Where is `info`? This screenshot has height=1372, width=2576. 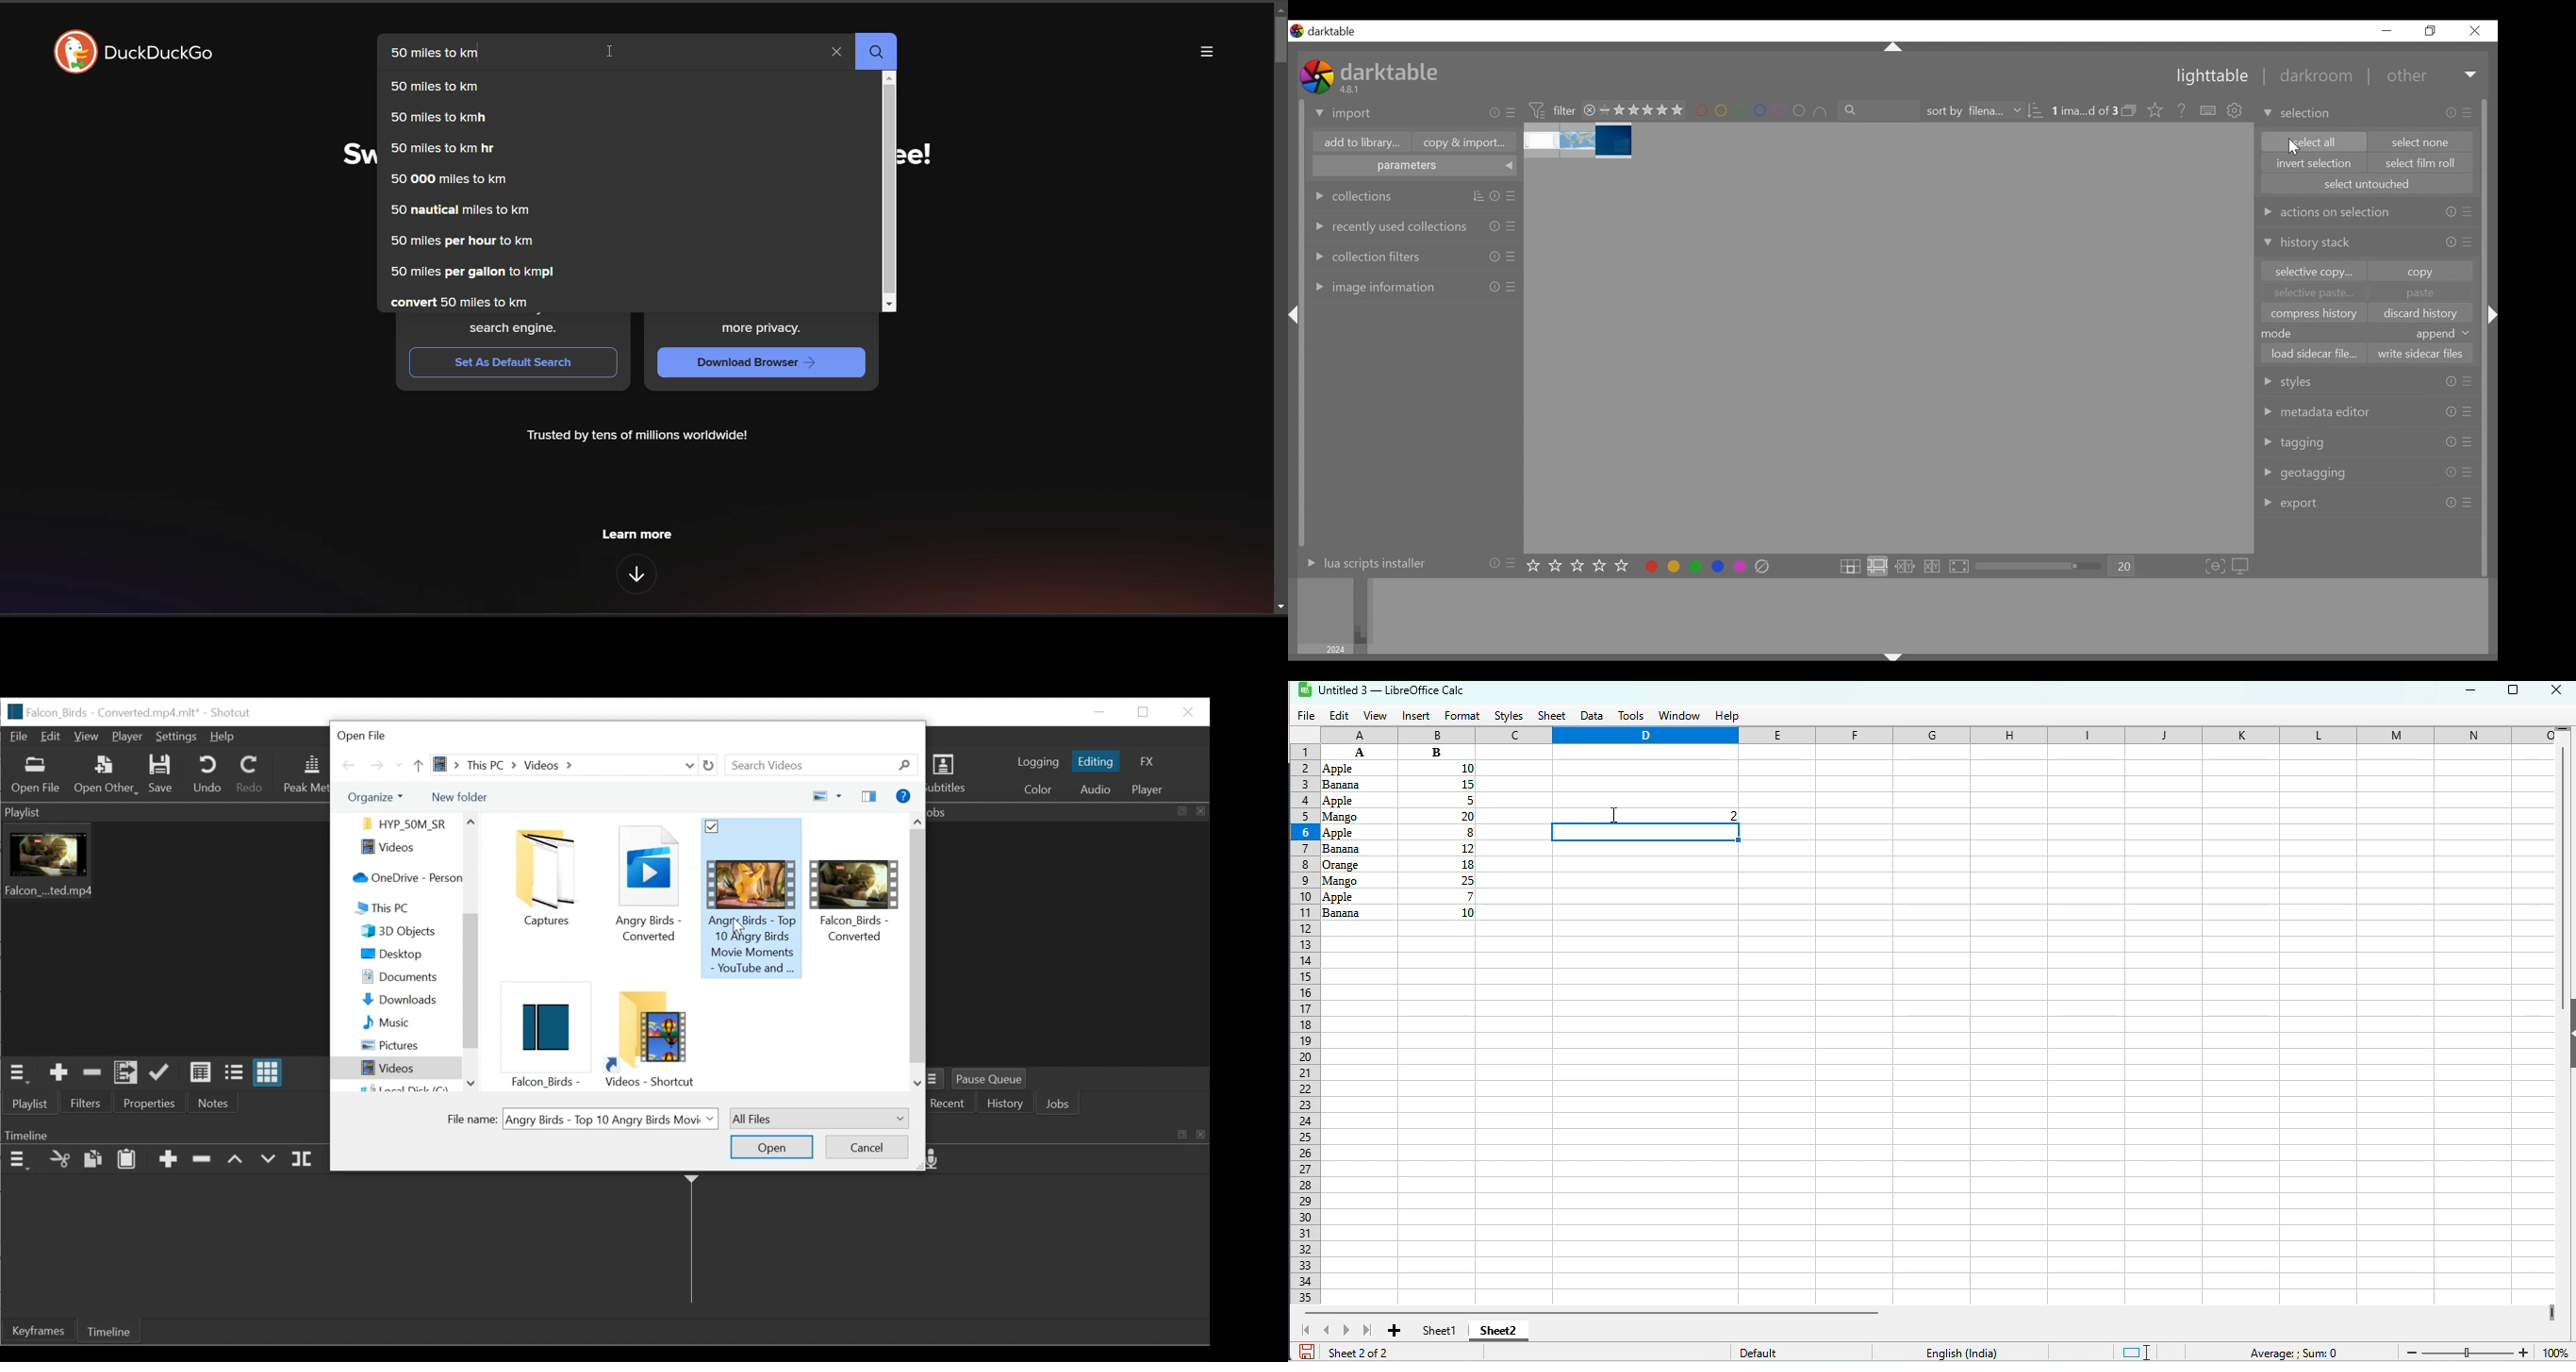 info is located at coordinates (2451, 381).